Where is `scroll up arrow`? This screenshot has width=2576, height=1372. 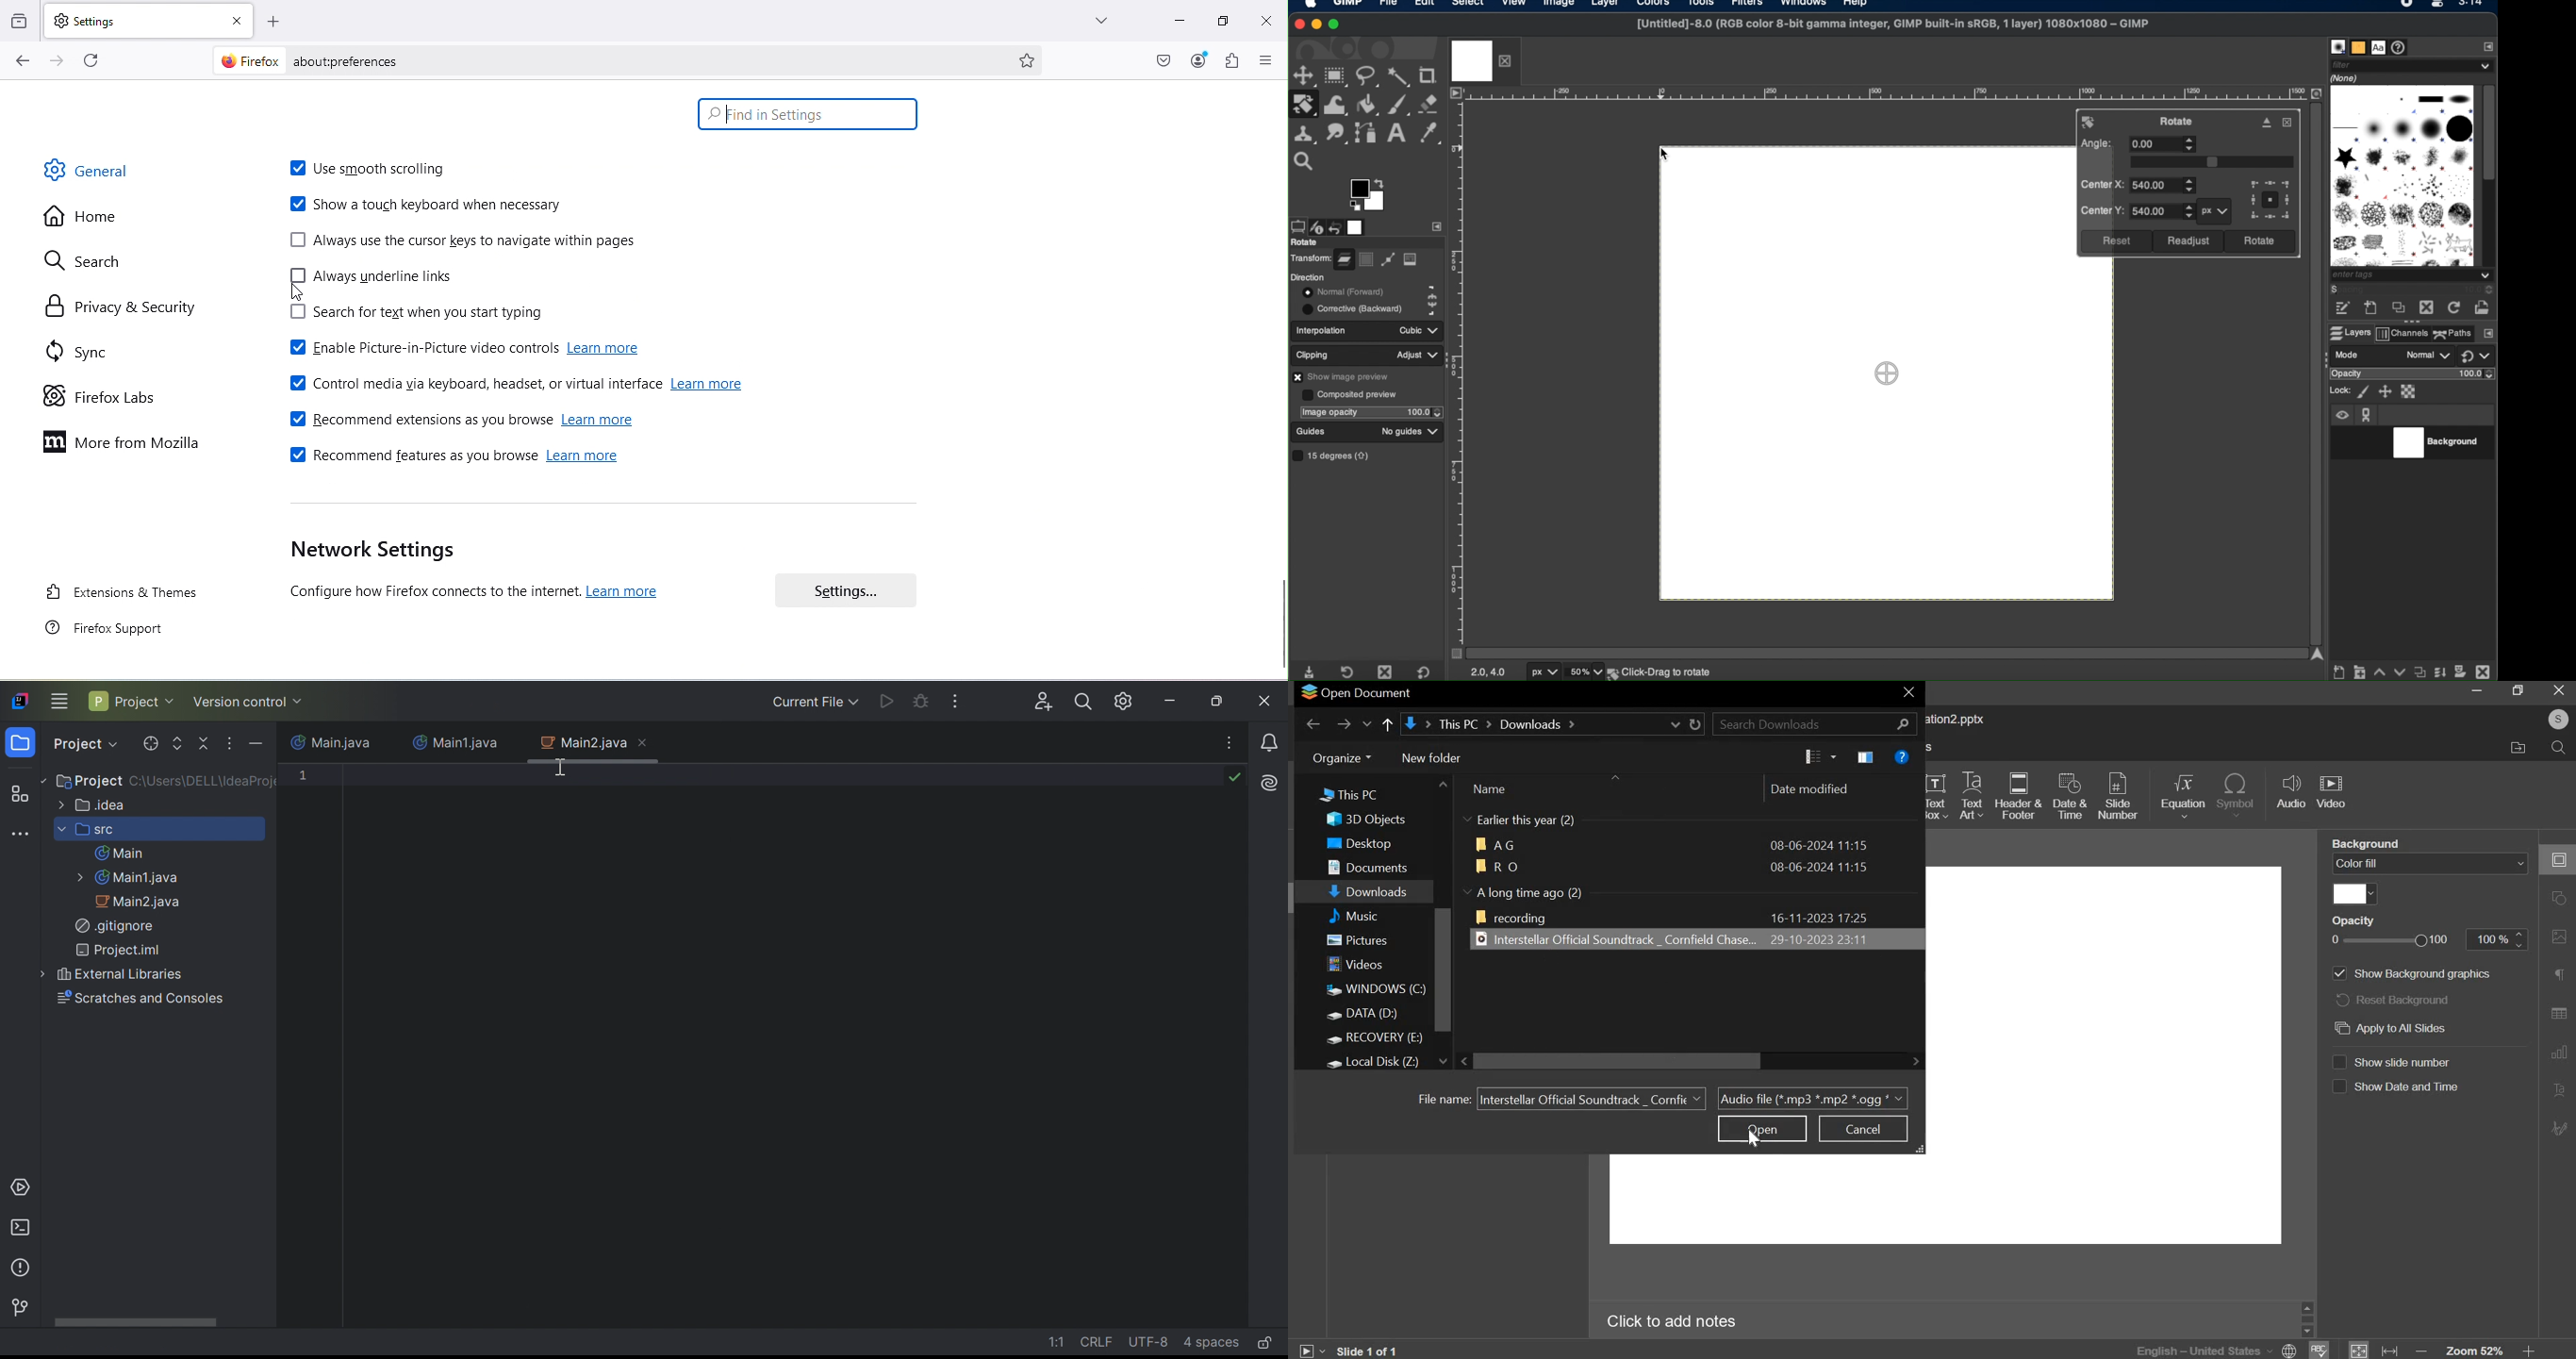
scroll up arrow is located at coordinates (2317, 653).